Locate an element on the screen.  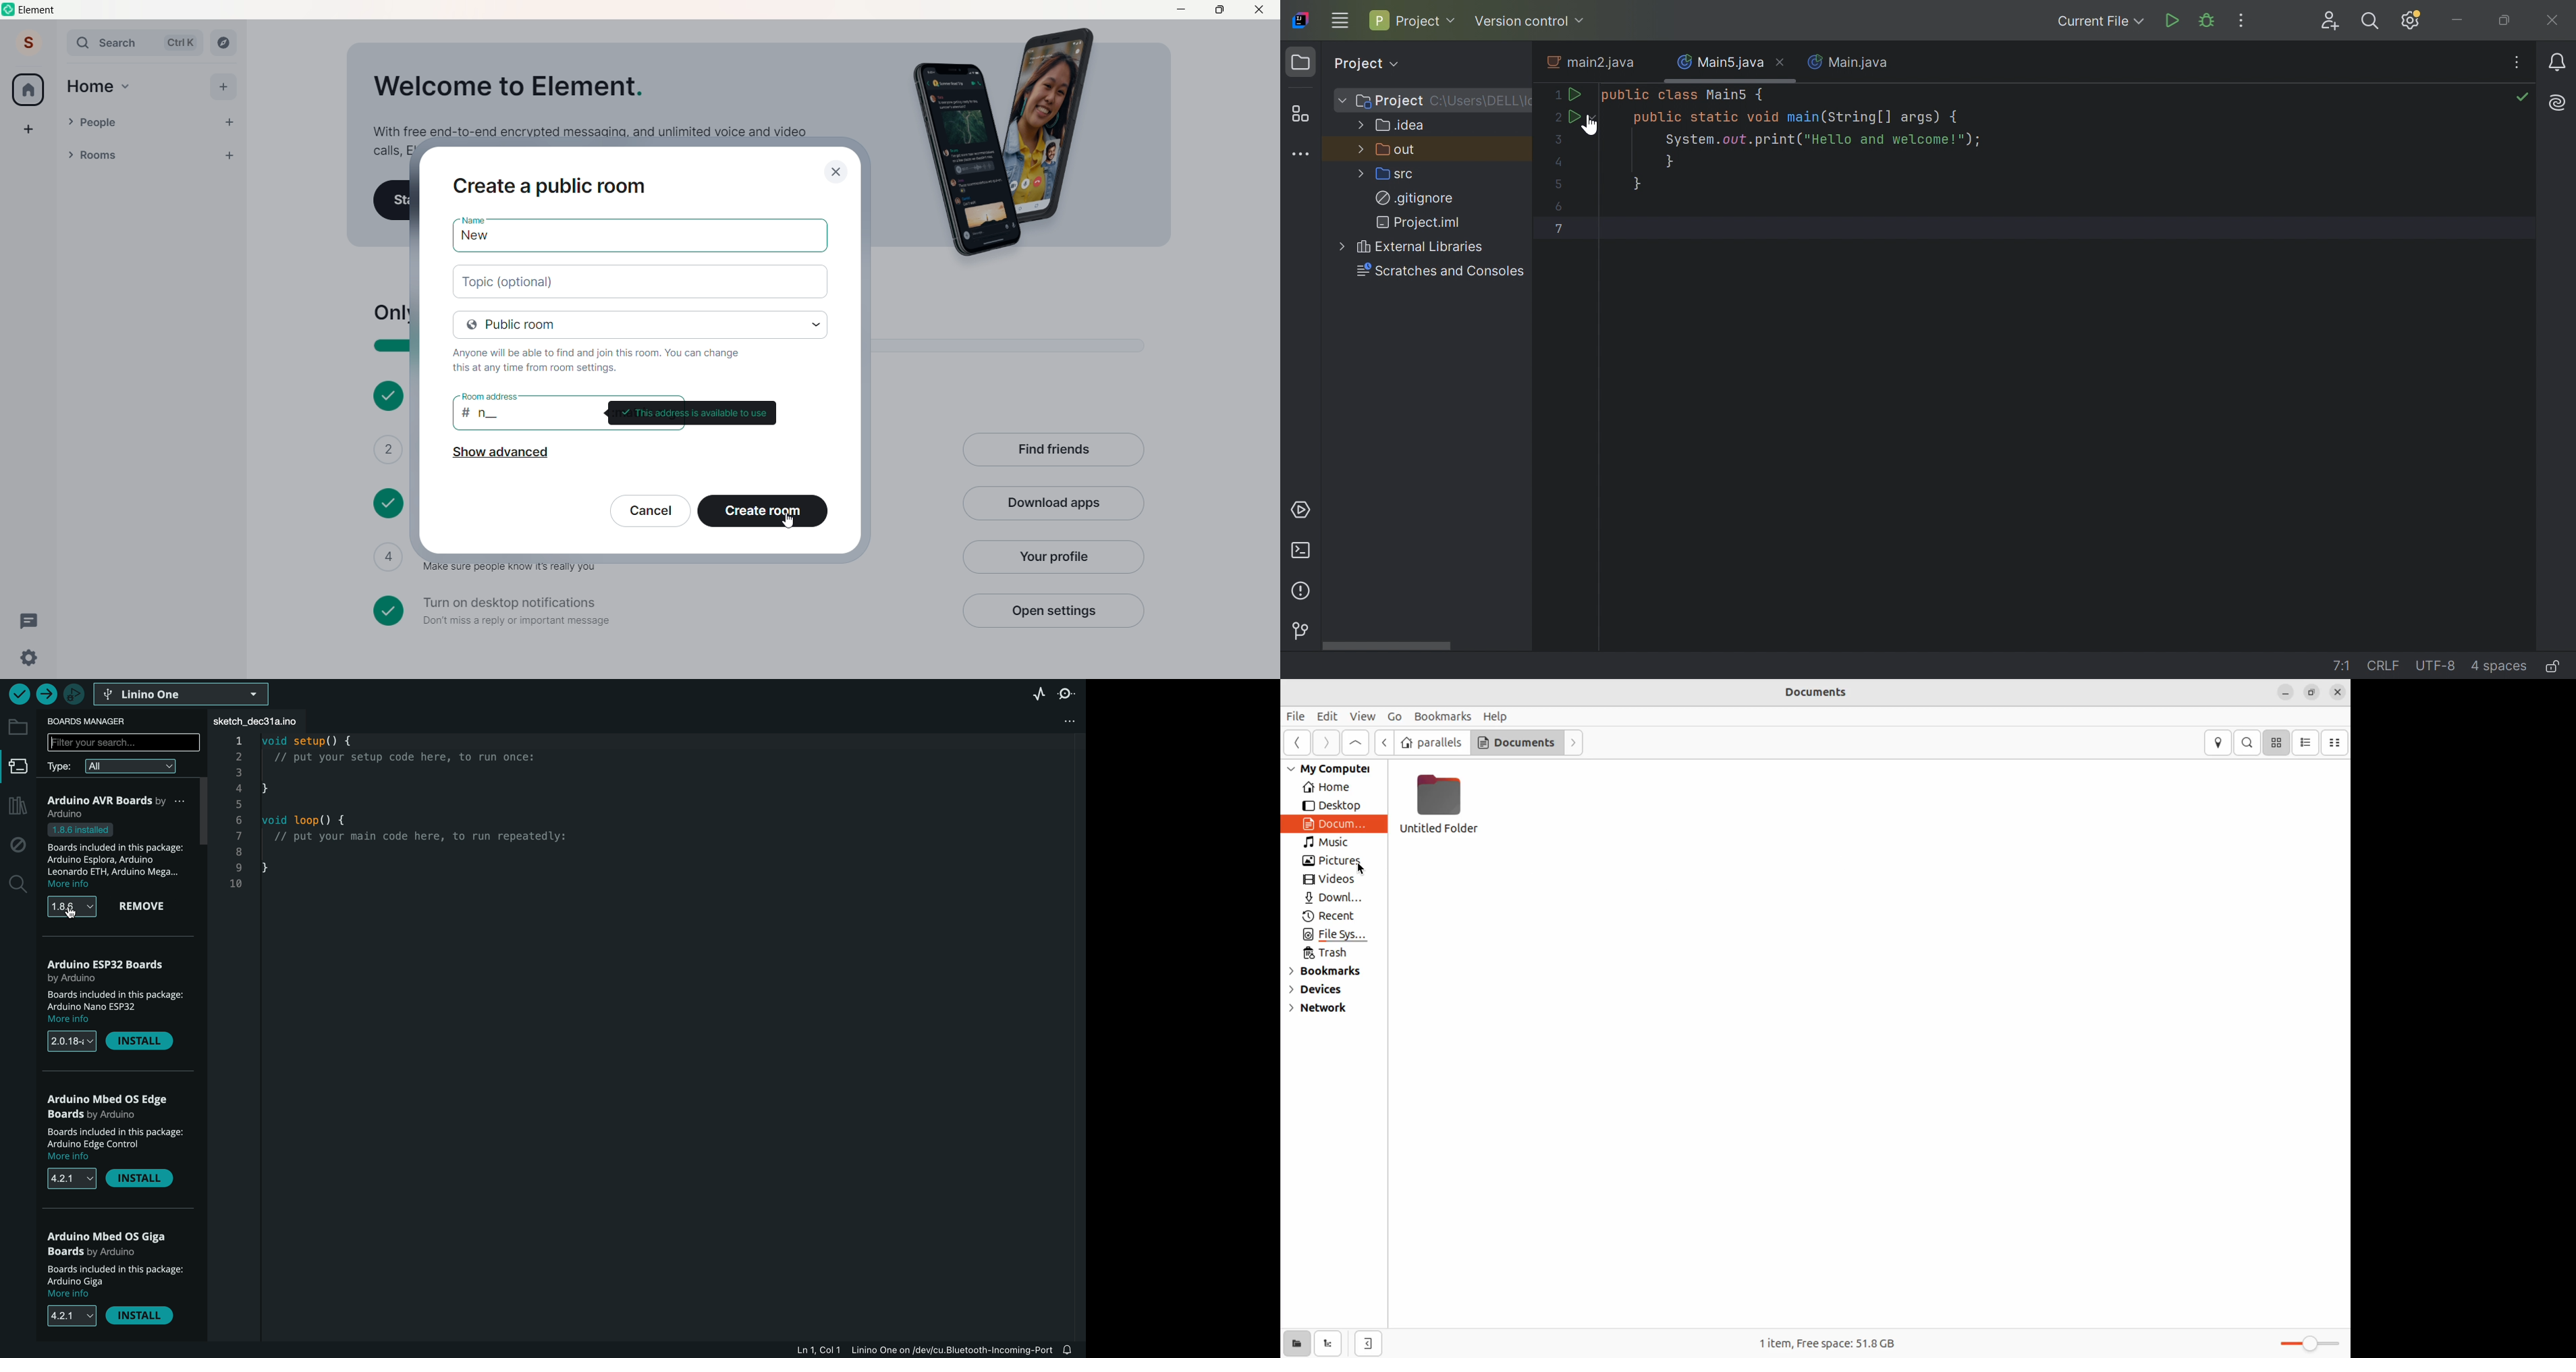
show places is located at coordinates (1295, 1345).